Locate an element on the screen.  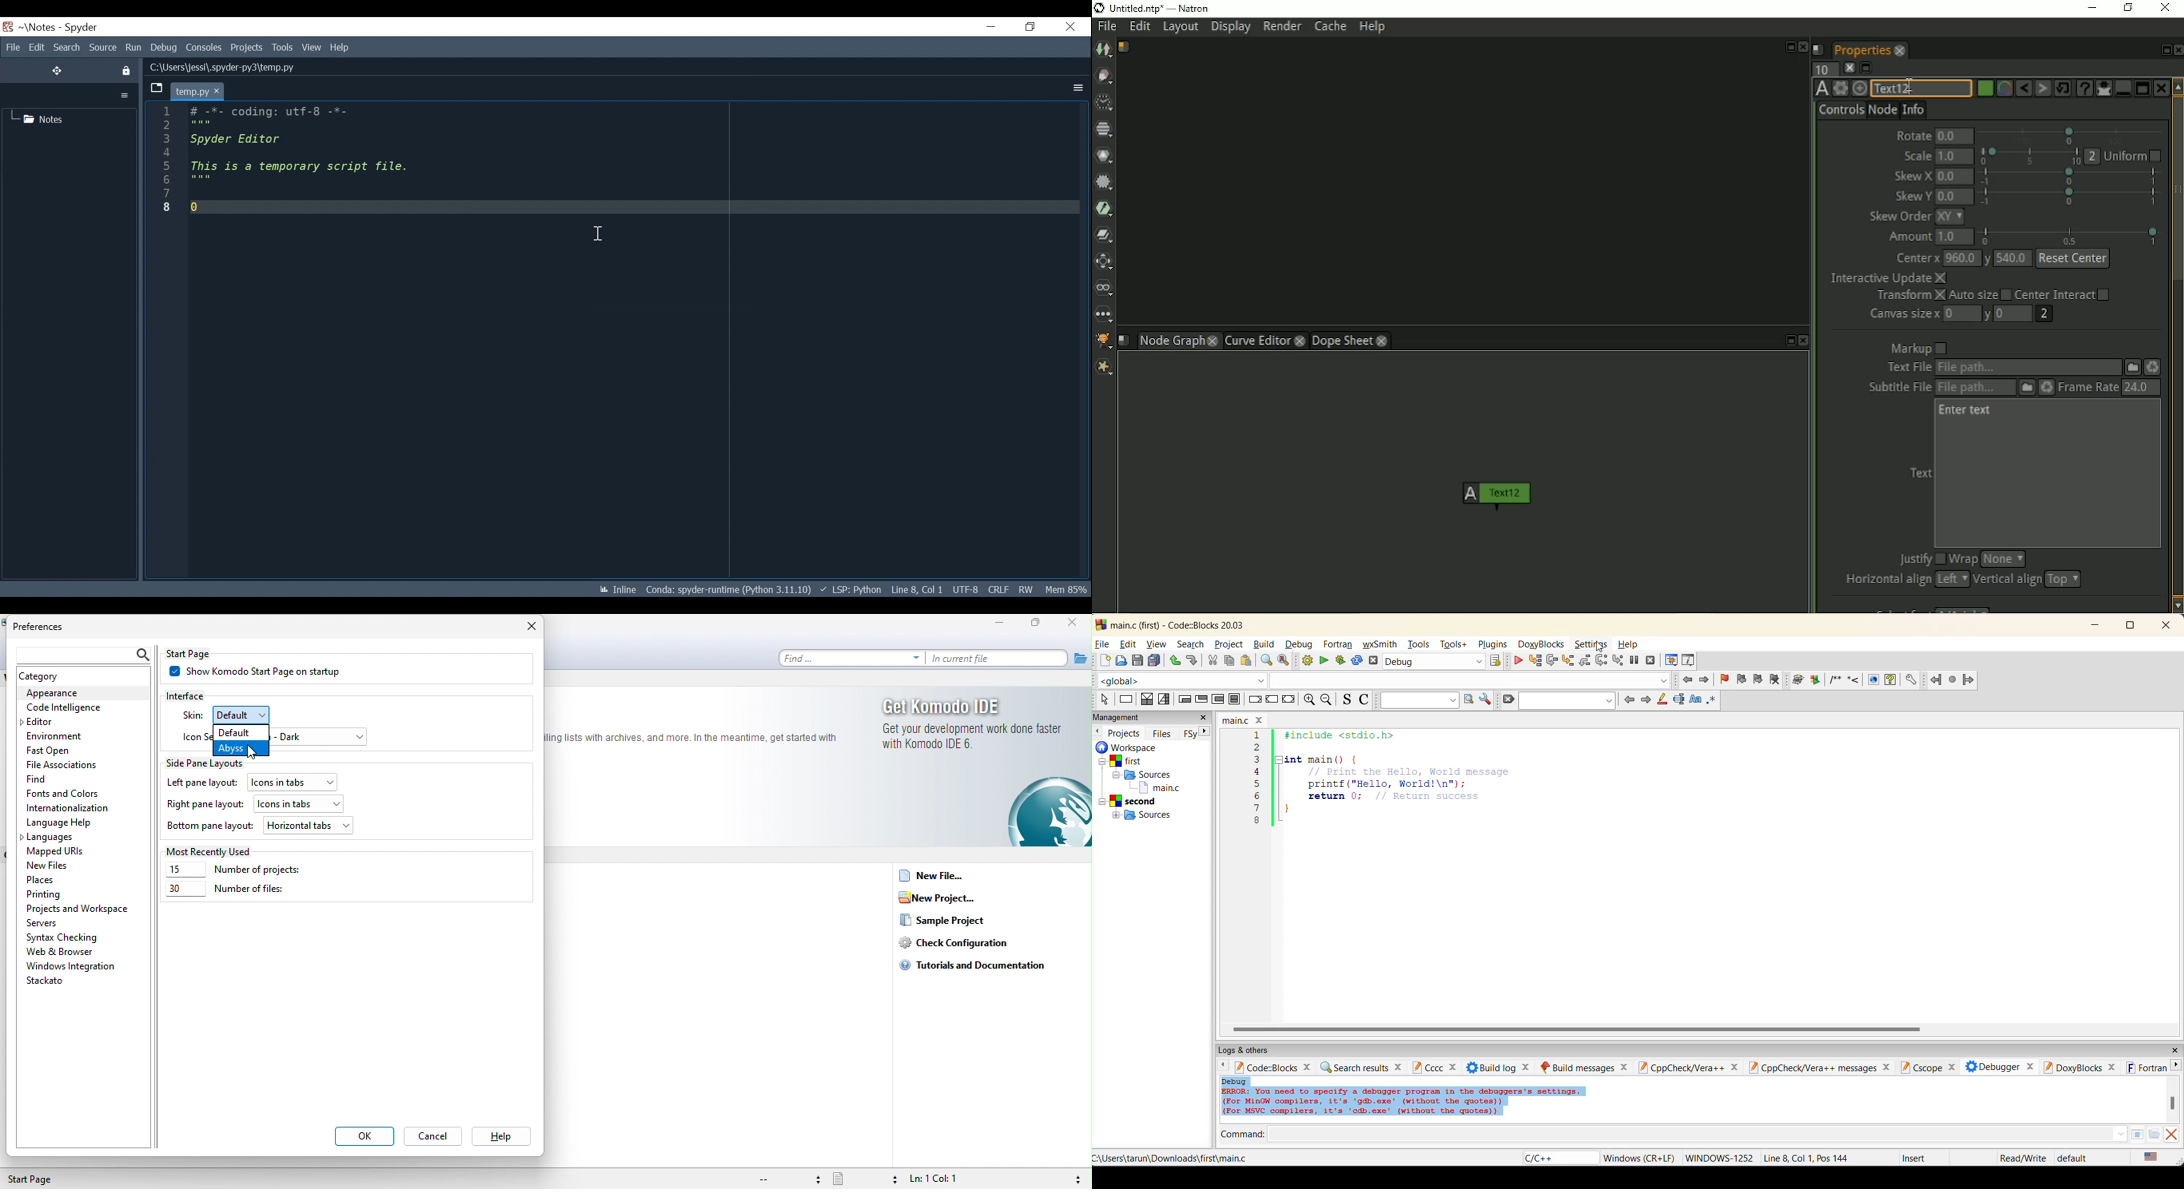
Line 8, Col 1, Pos 144 is located at coordinates (1809, 1158).